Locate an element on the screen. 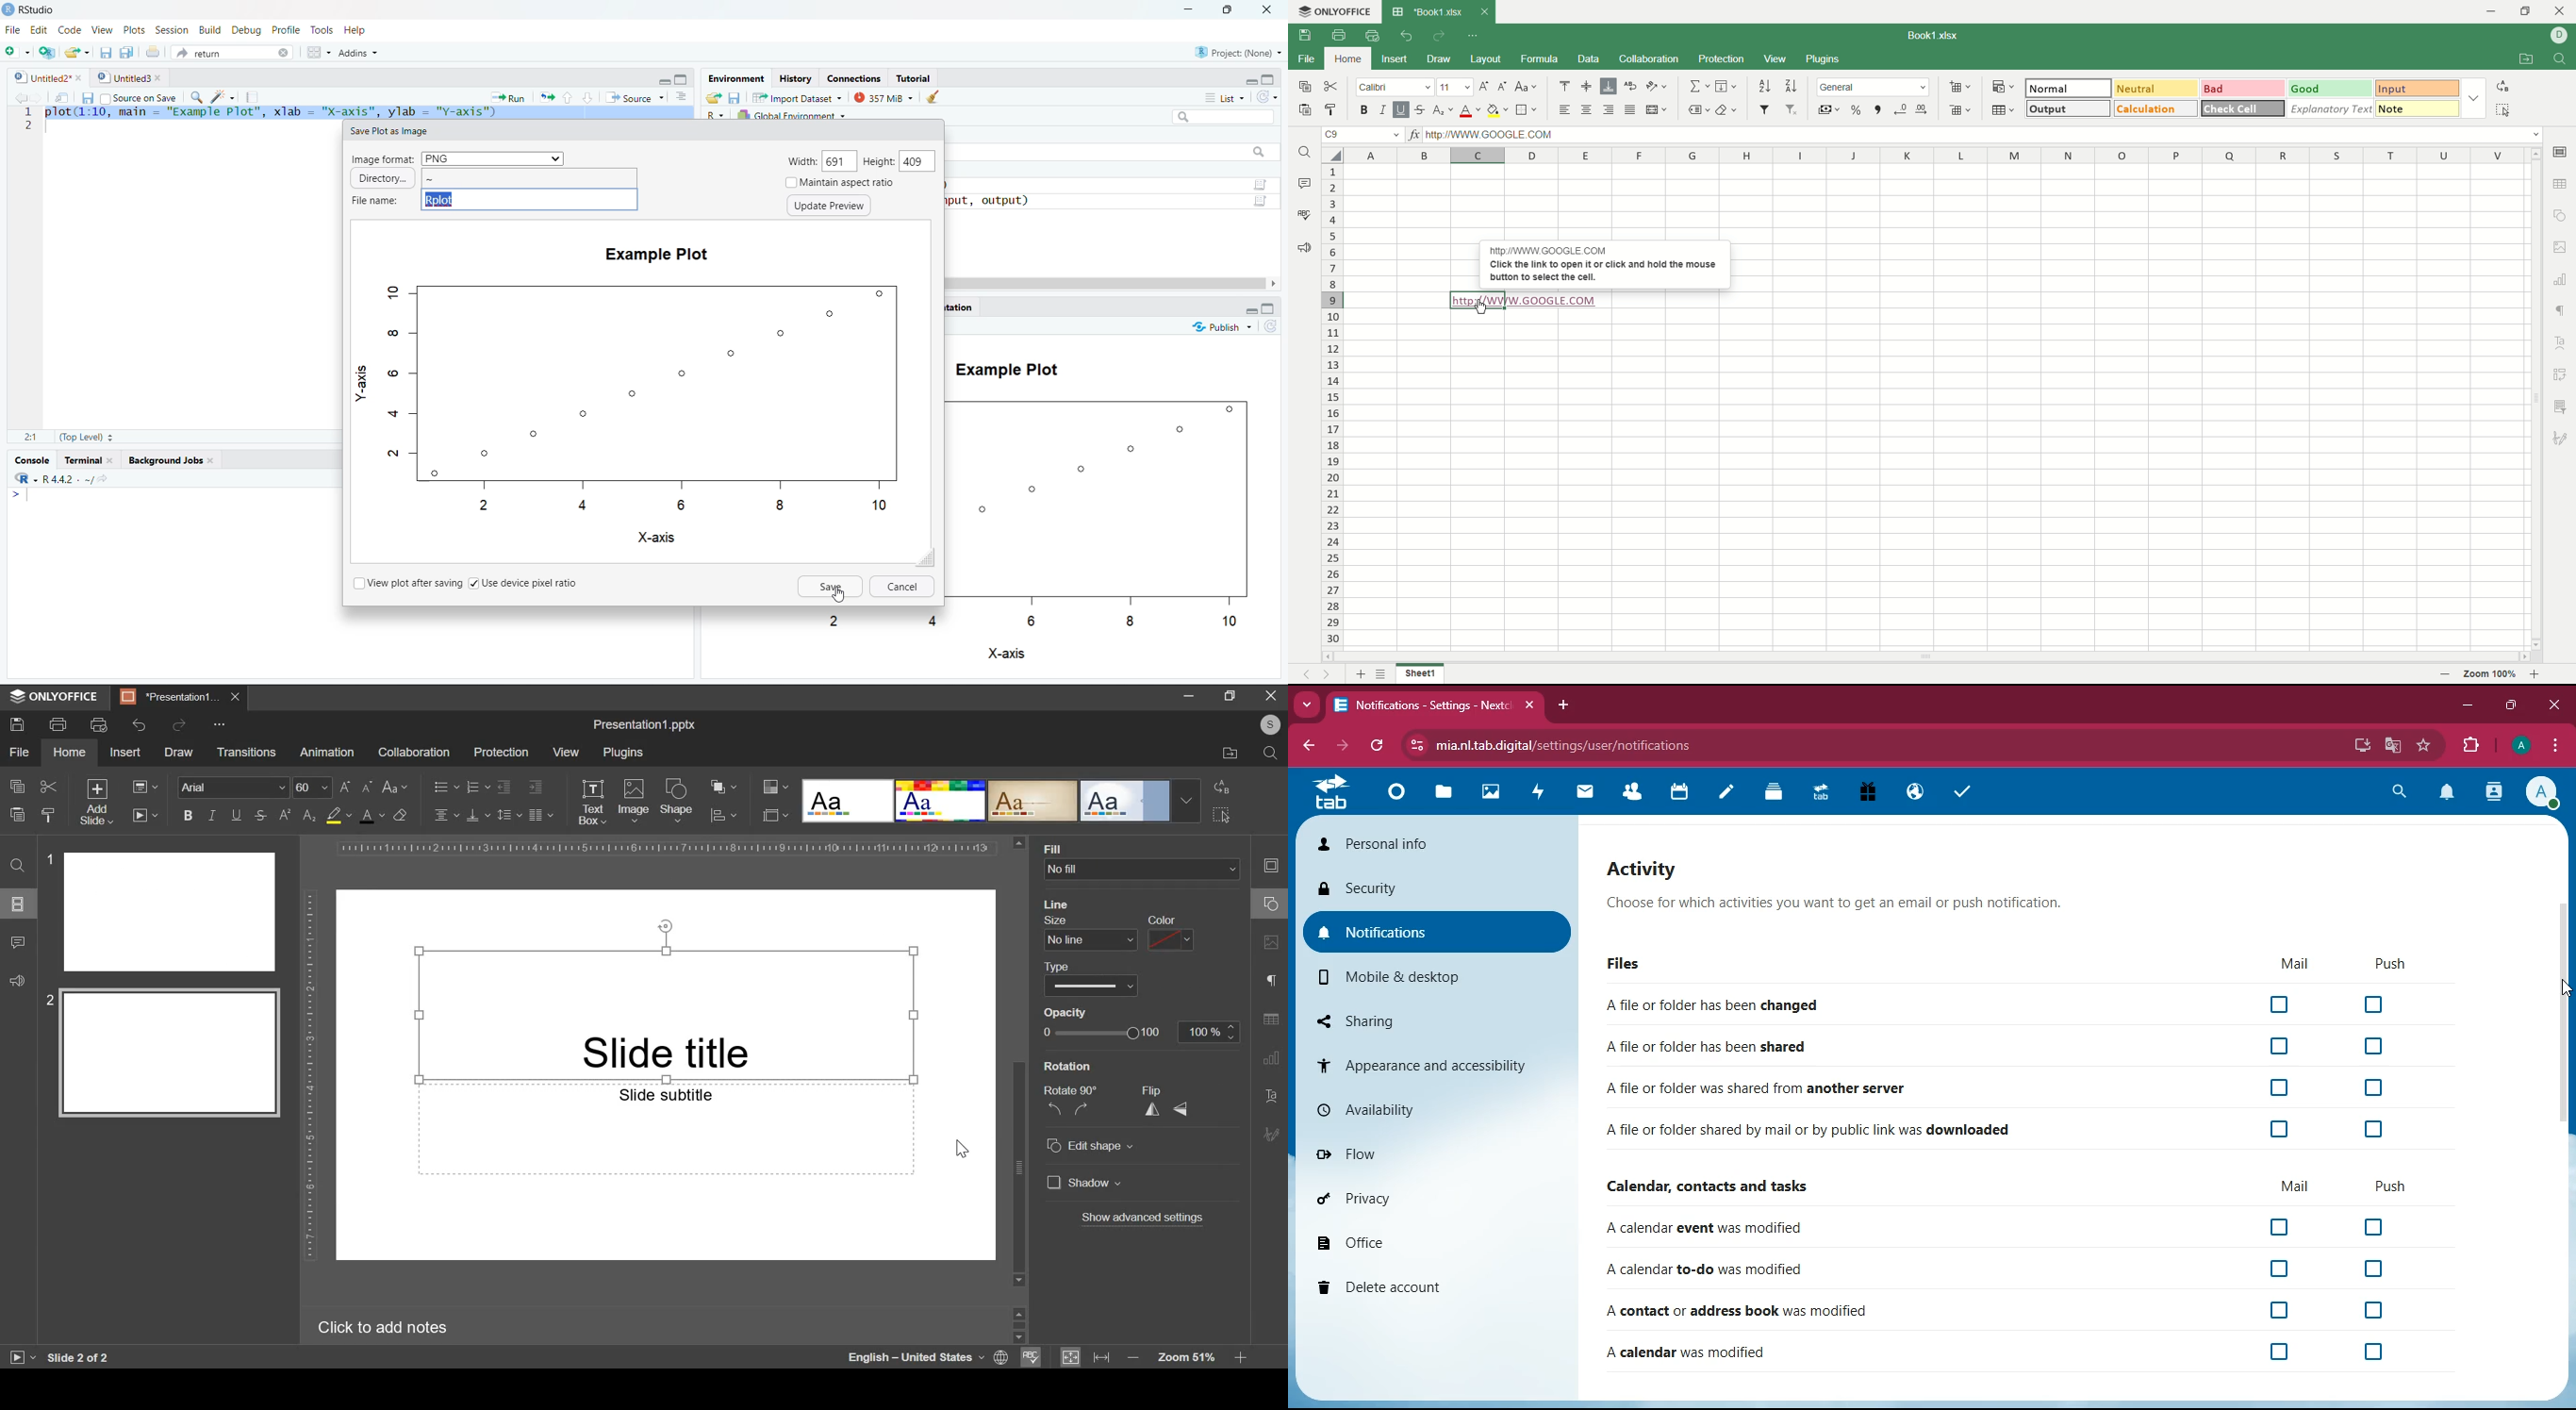 Image resolution: width=2576 pixels, height=1428 pixels. A calendar to-do was modified is located at coordinates (1997, 1266).